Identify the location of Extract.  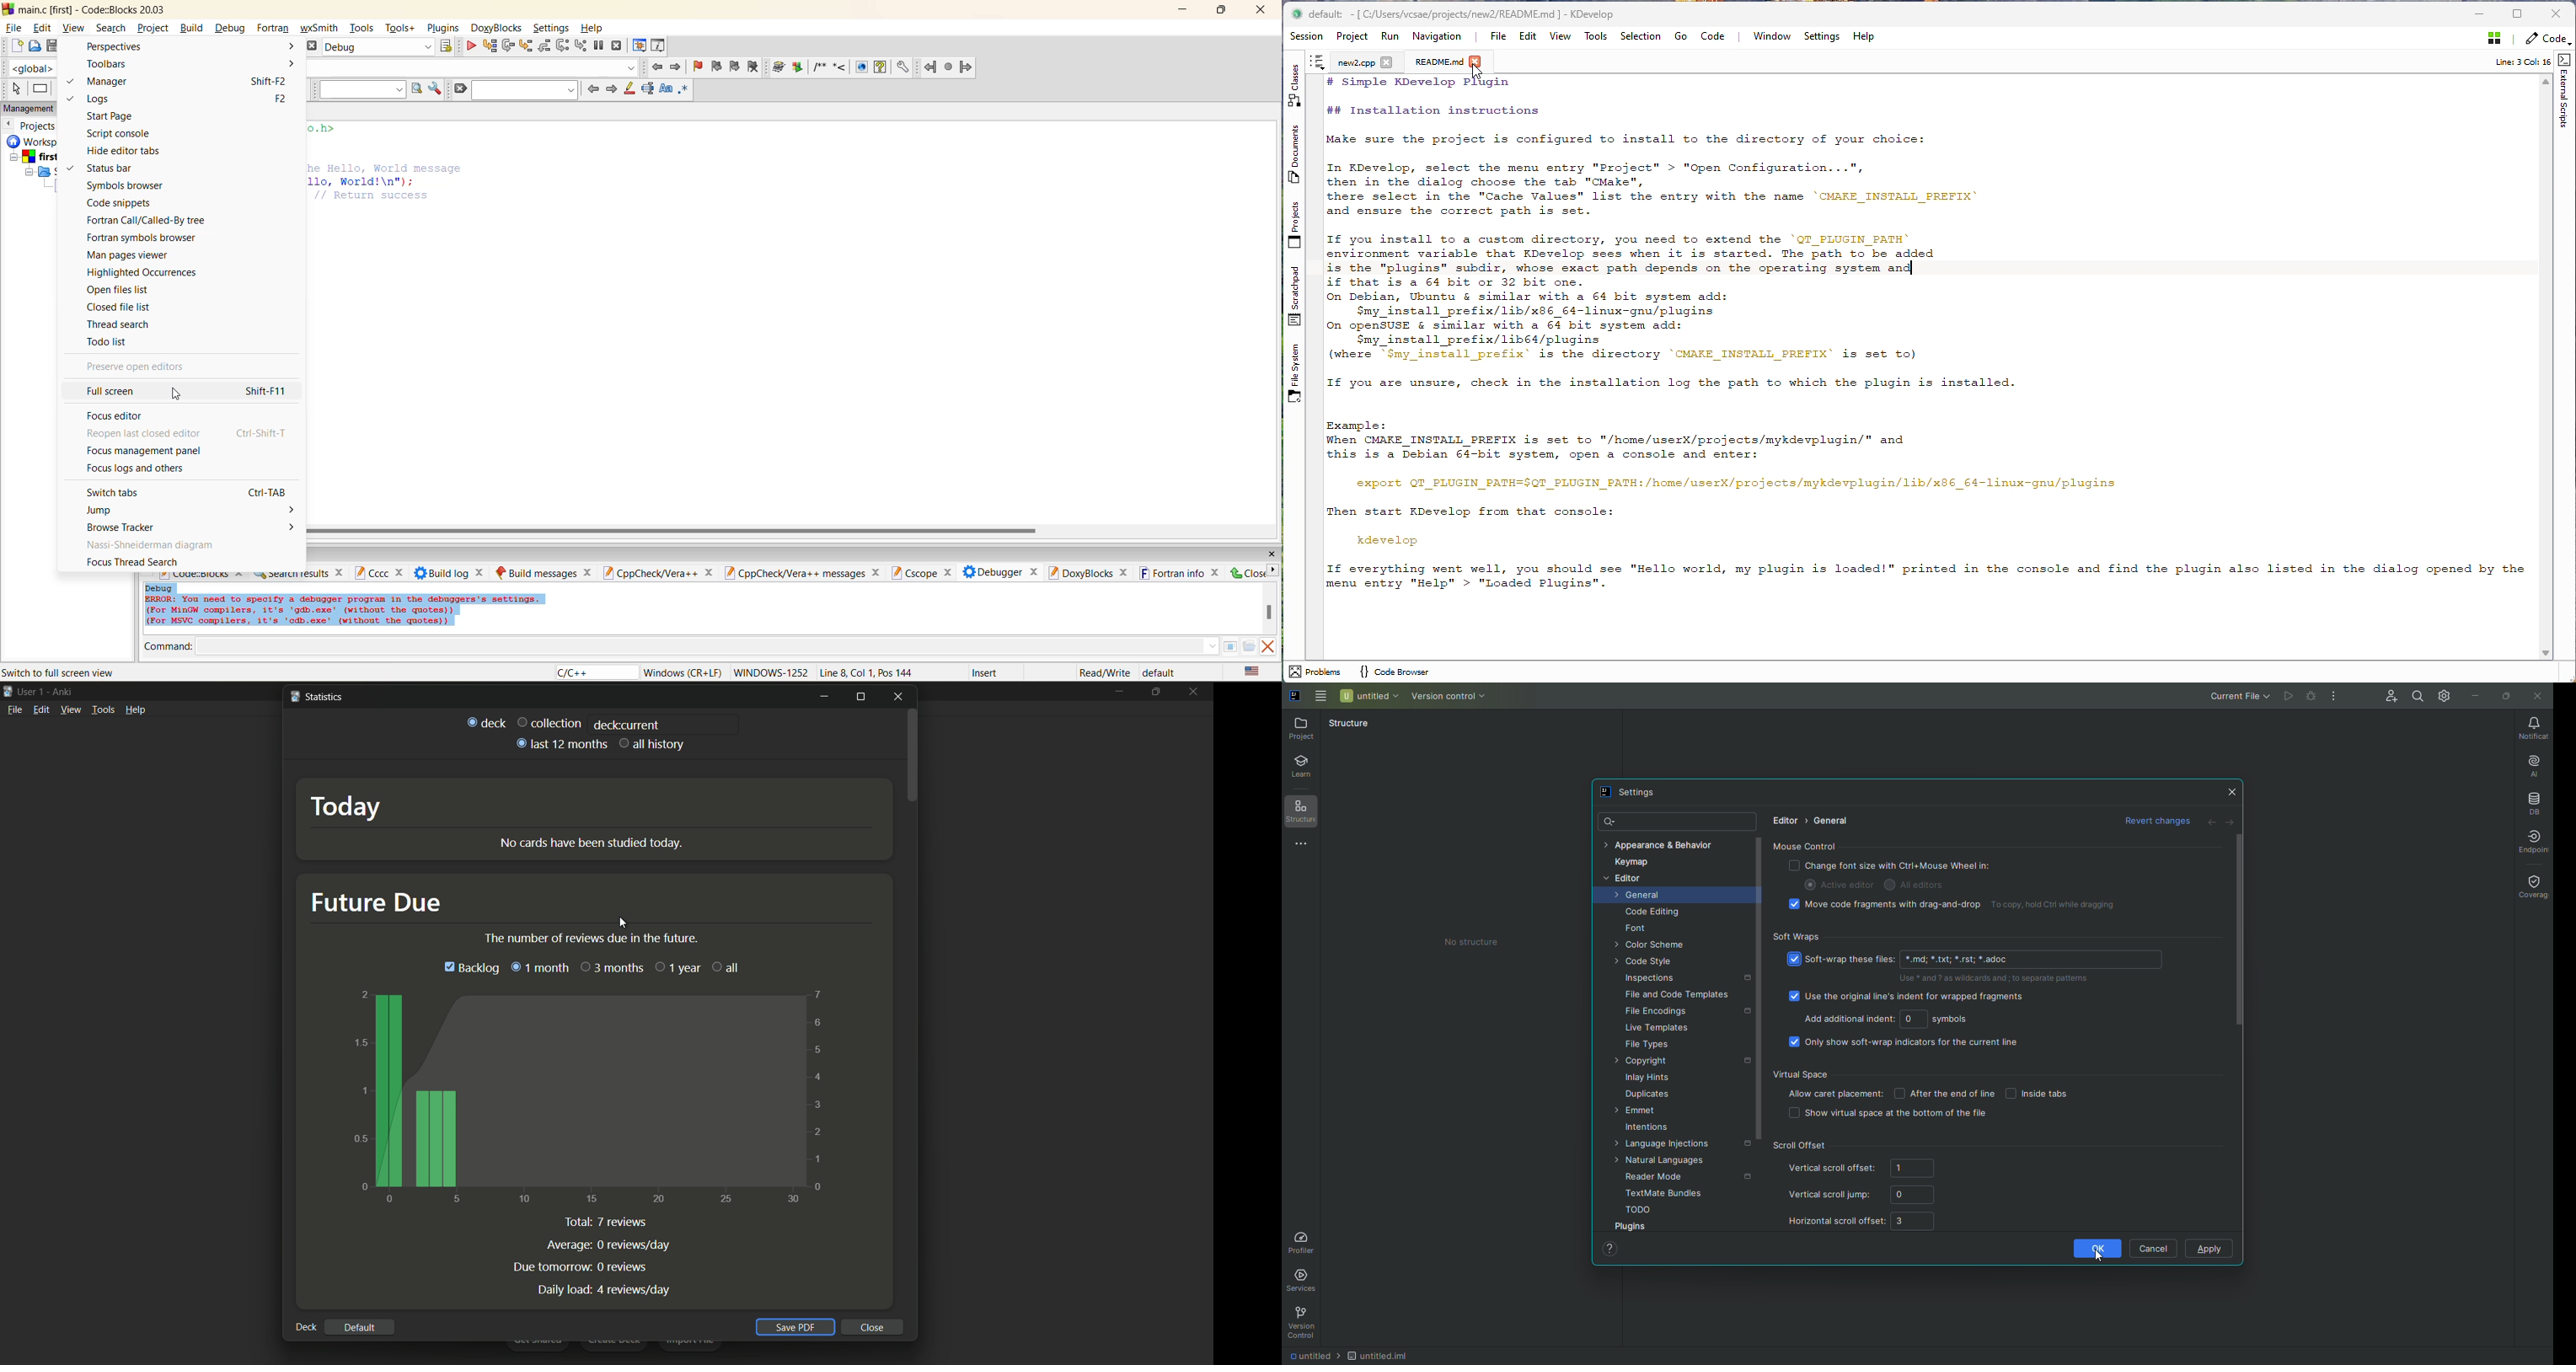
(797, 67).